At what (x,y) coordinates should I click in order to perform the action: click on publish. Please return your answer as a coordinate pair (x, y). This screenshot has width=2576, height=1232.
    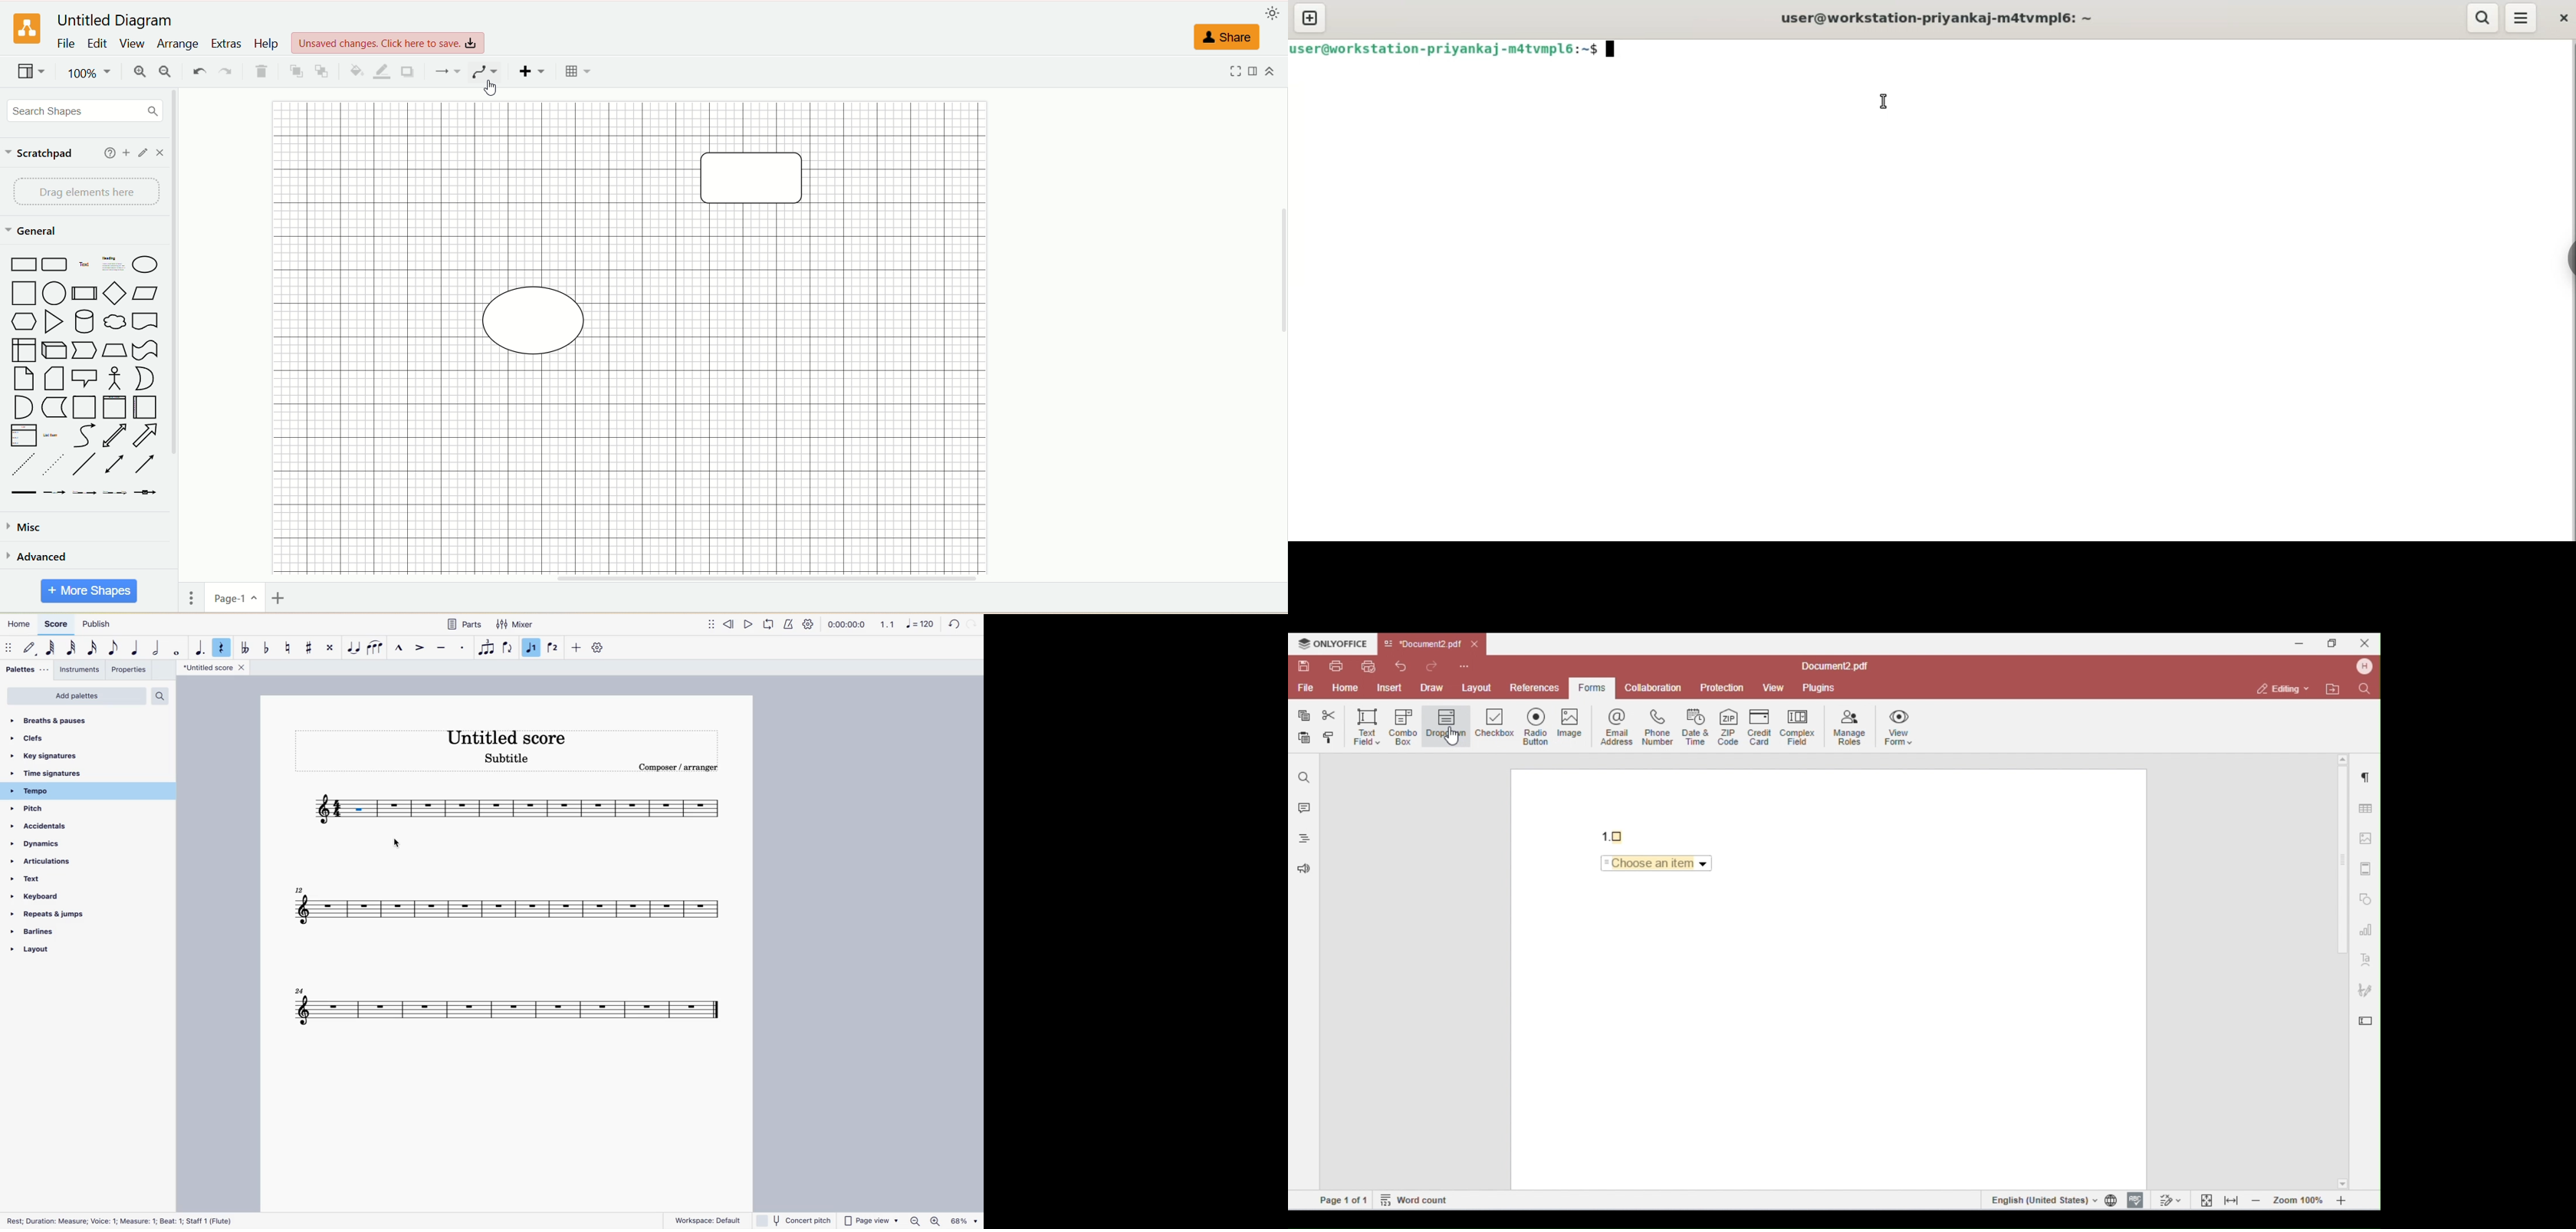
    Looking at the image, I should click on (97, 625).